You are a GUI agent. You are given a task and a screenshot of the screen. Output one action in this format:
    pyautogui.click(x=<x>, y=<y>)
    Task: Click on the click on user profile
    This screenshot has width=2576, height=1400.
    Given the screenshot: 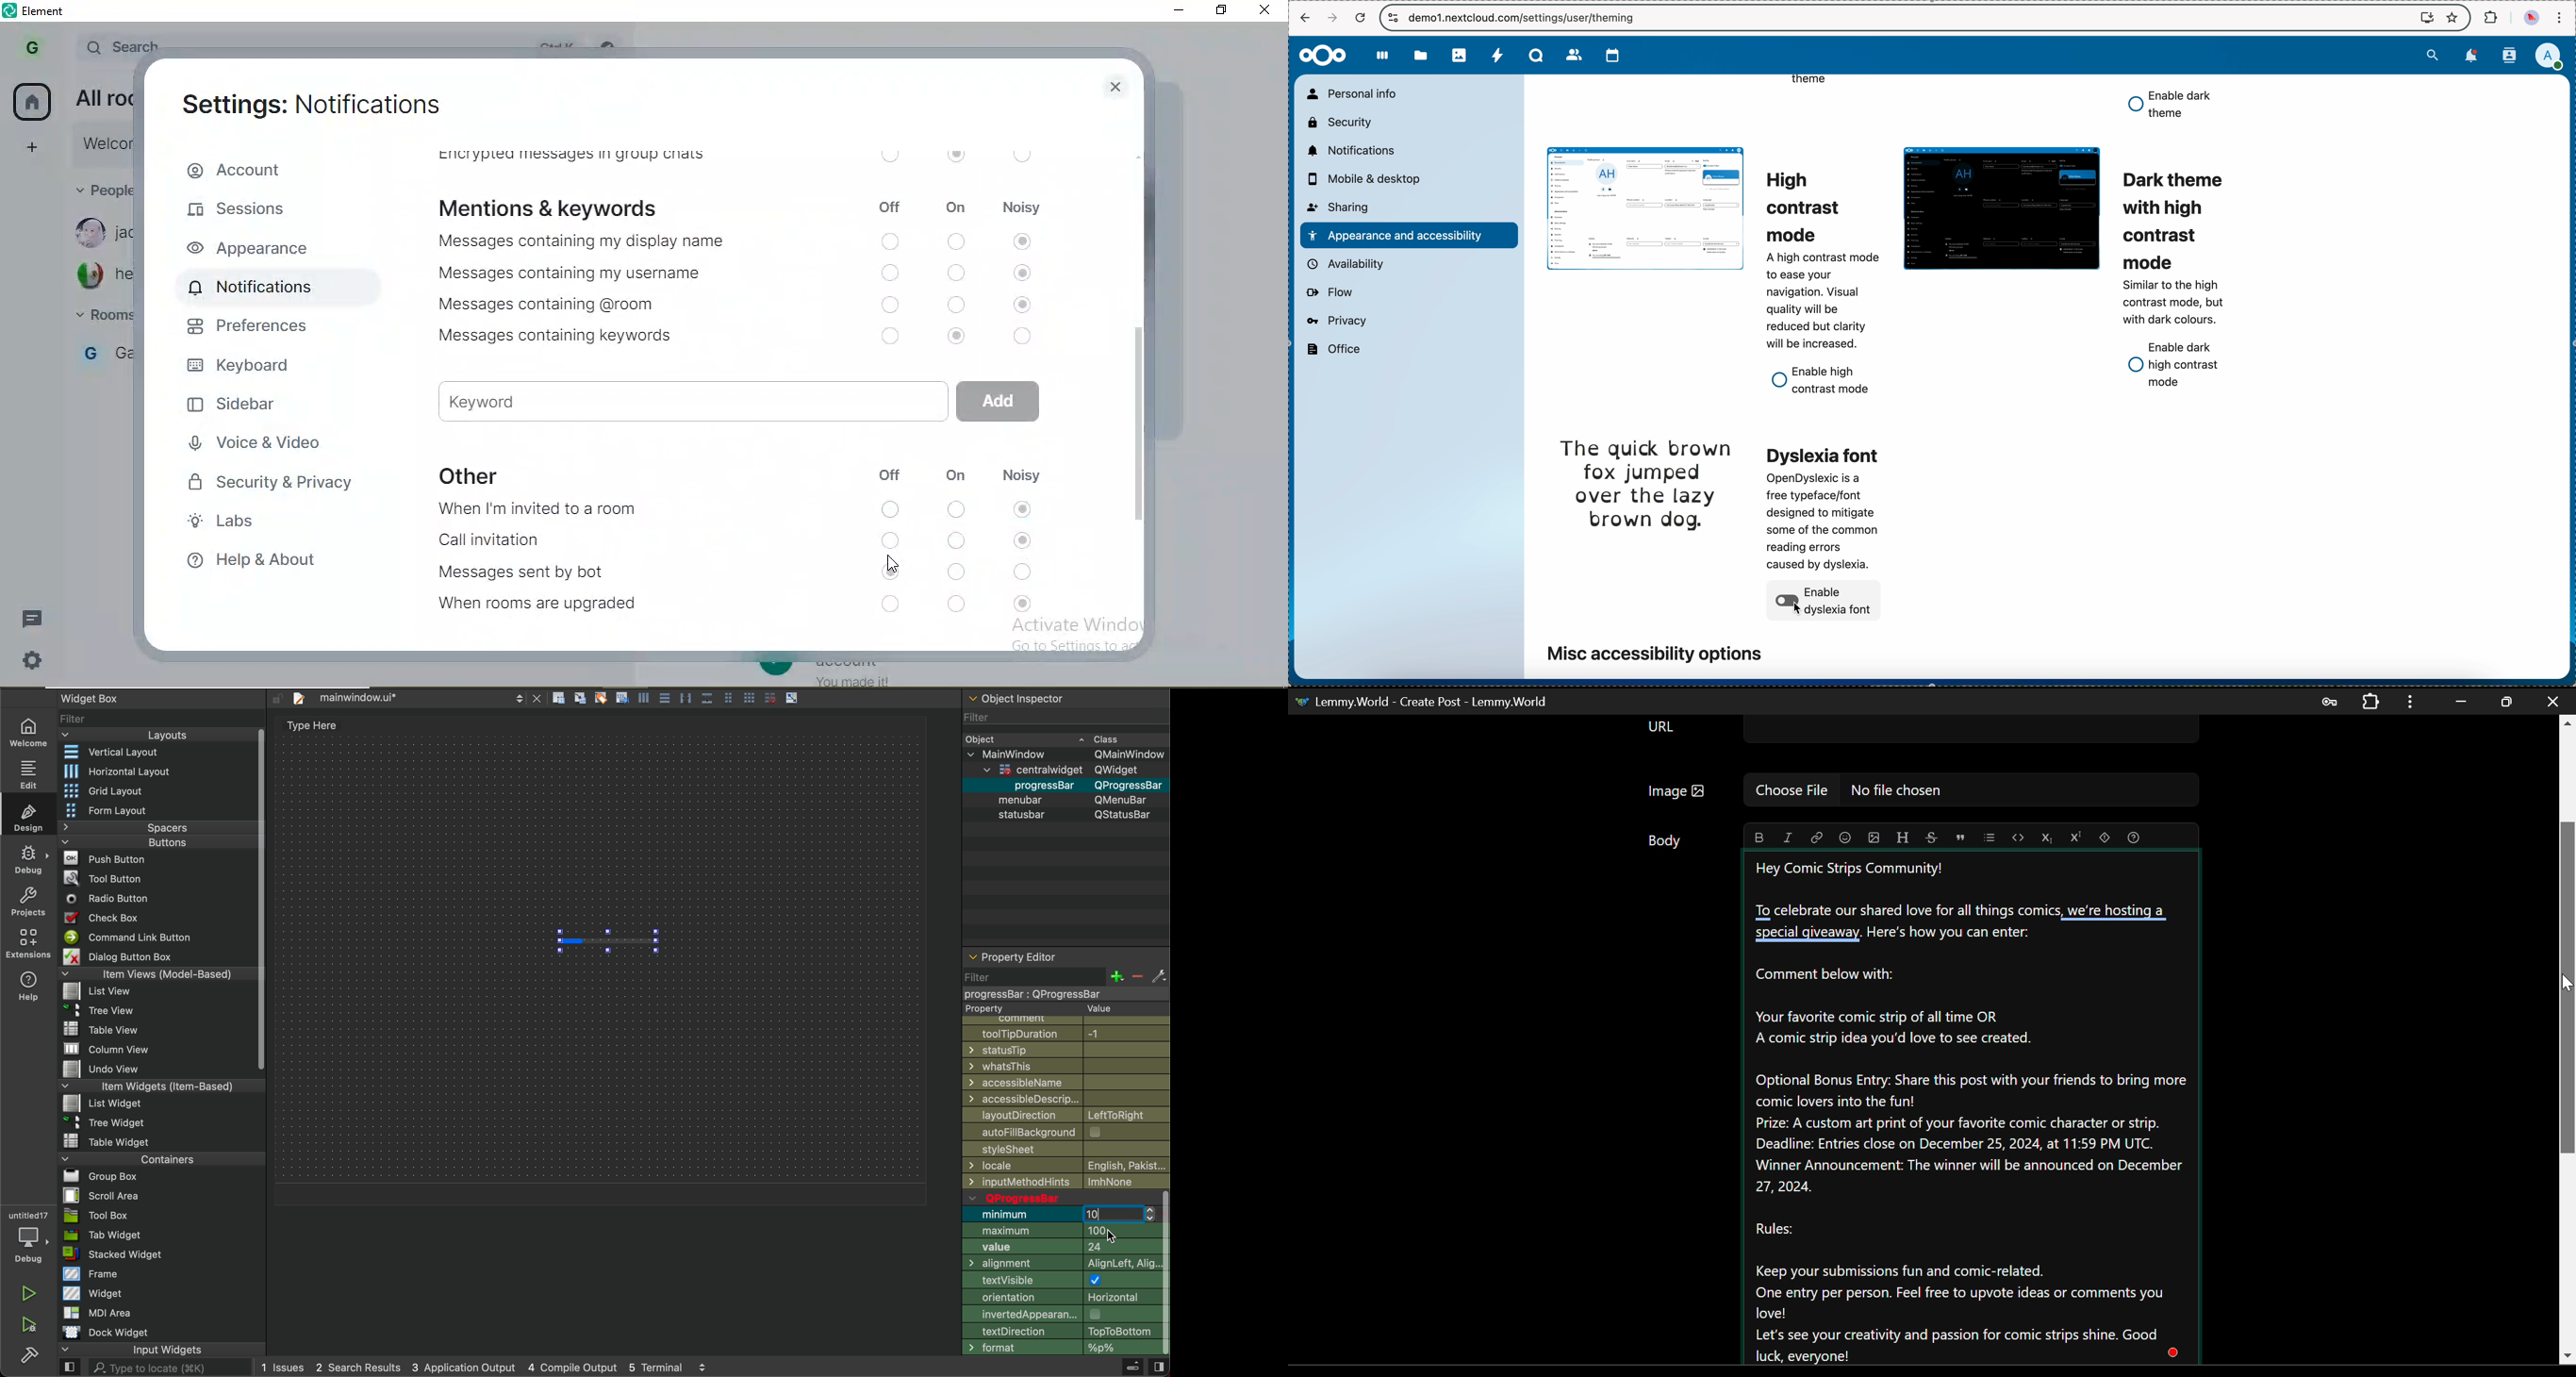 What is the action you would take?
    pyautogui.click(x=2548, y=57)
    